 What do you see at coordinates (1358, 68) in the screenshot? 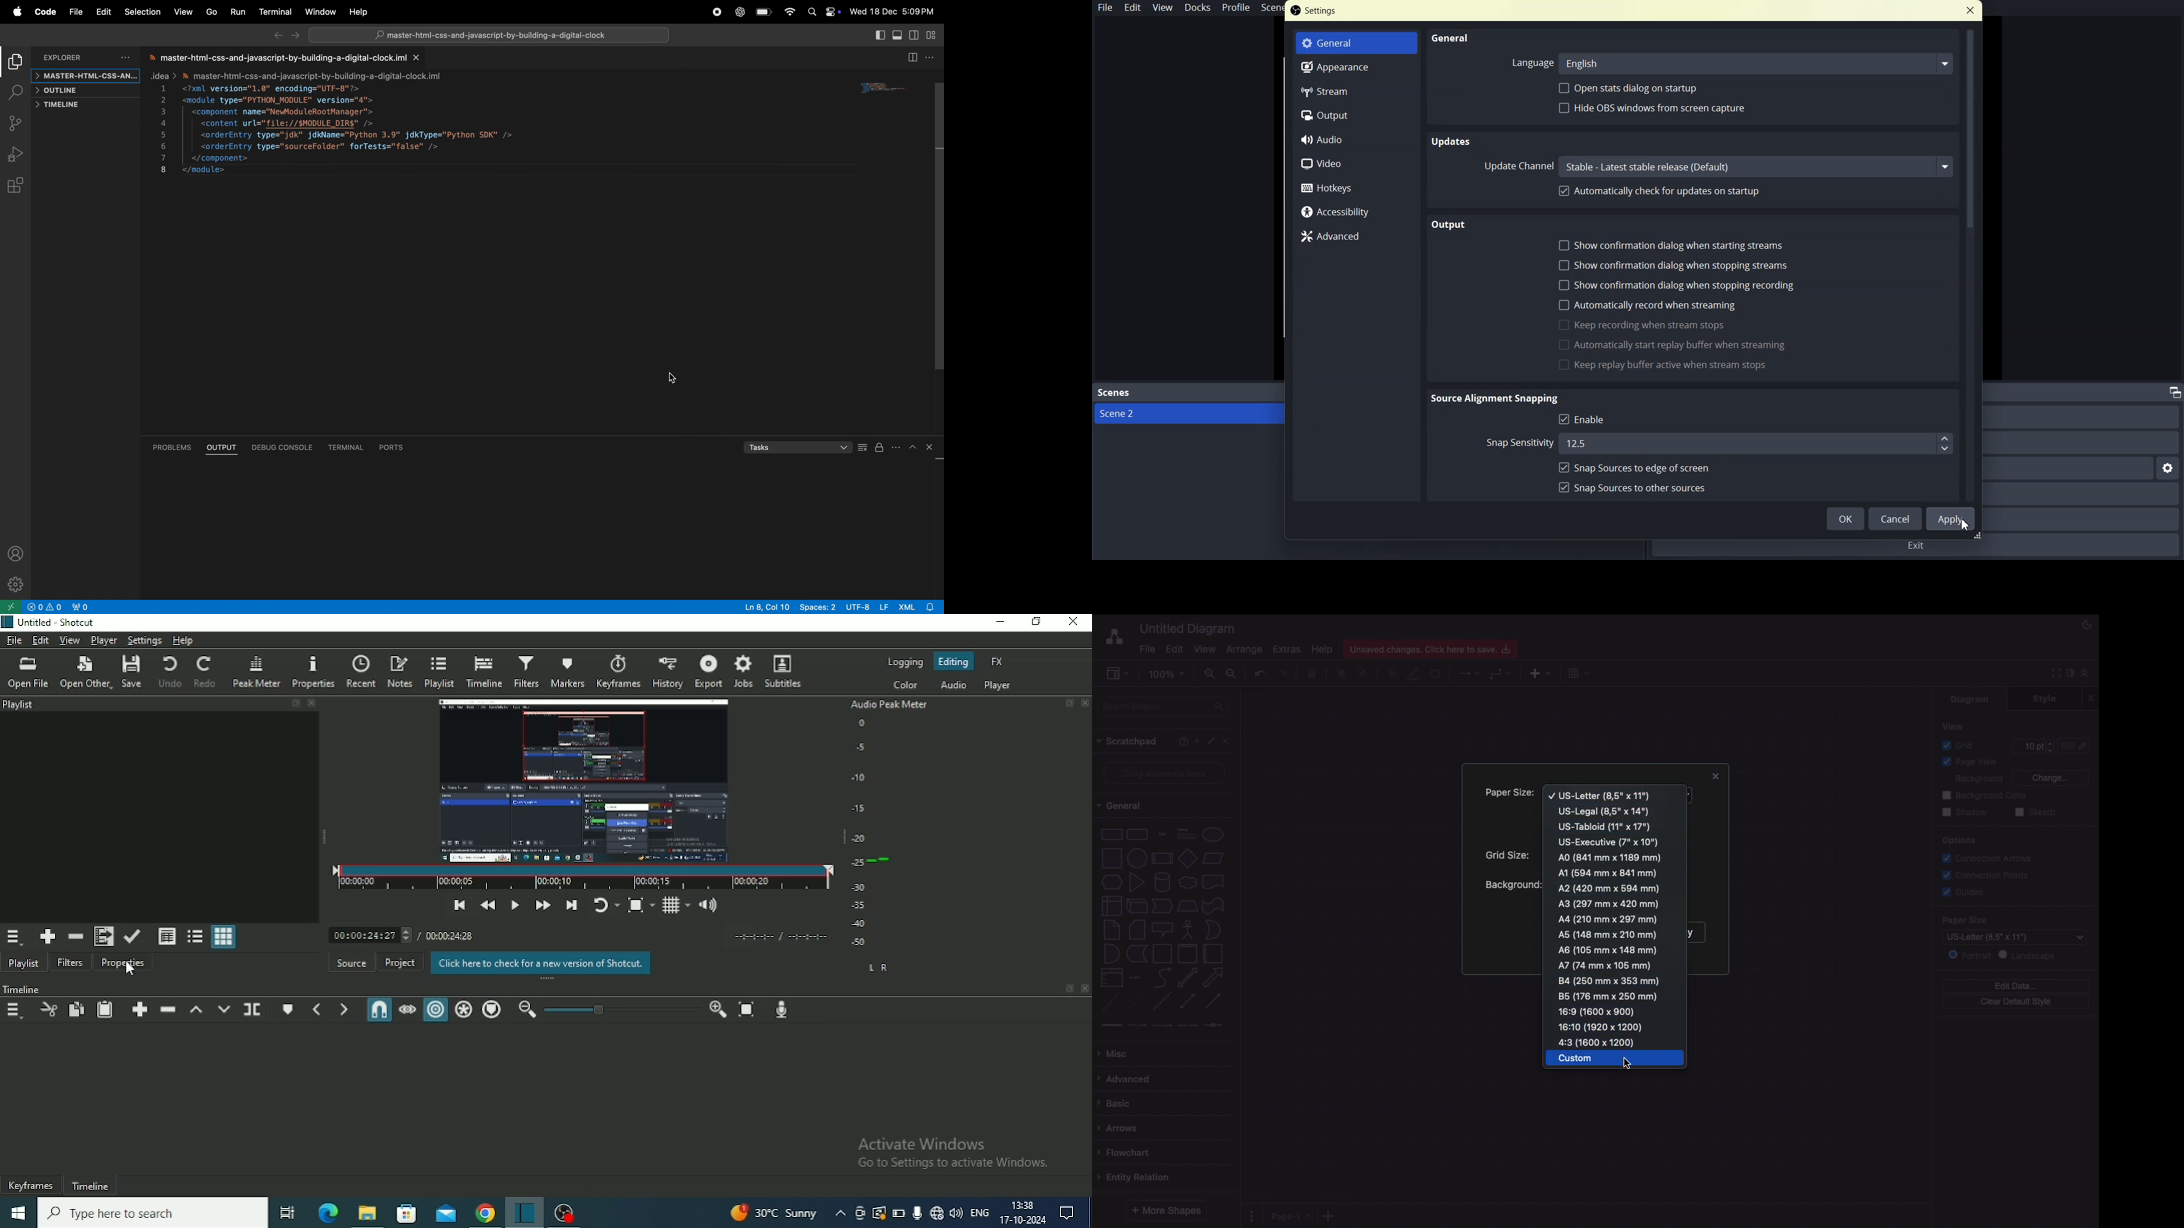
I see `Appearance` at bounding box center [1358, 68].